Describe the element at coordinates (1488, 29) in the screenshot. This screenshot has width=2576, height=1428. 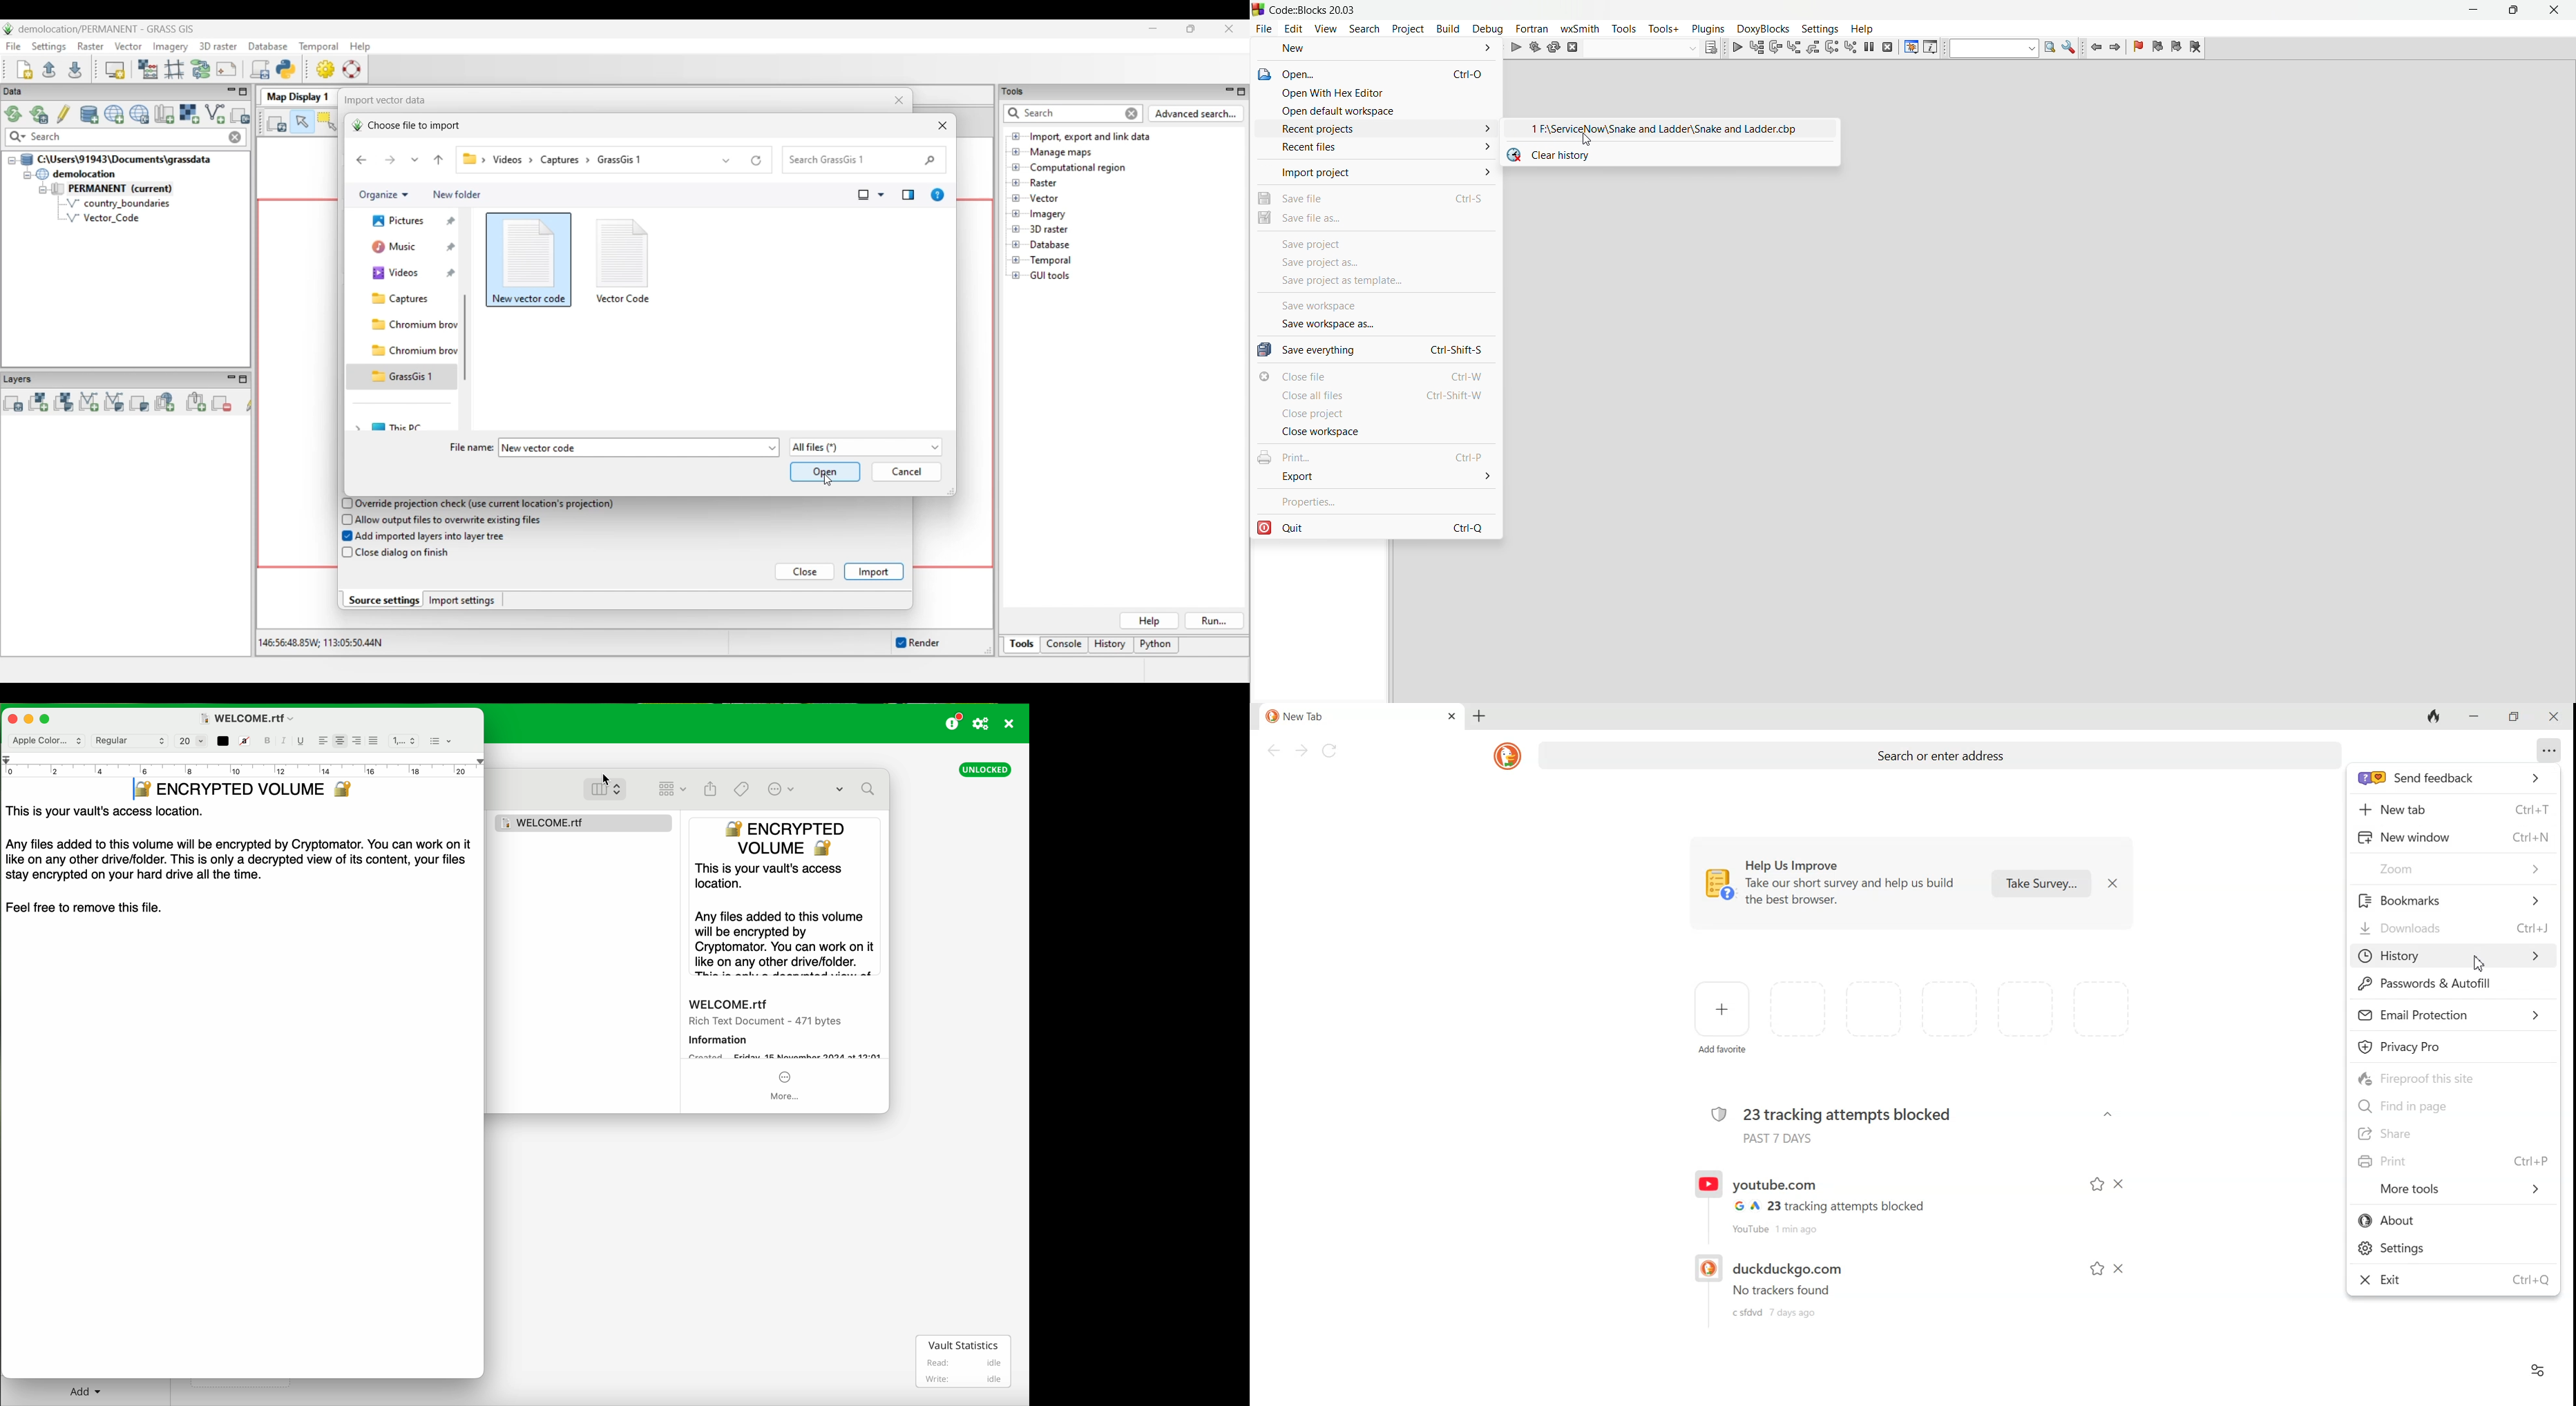
I see `debug` at that location.